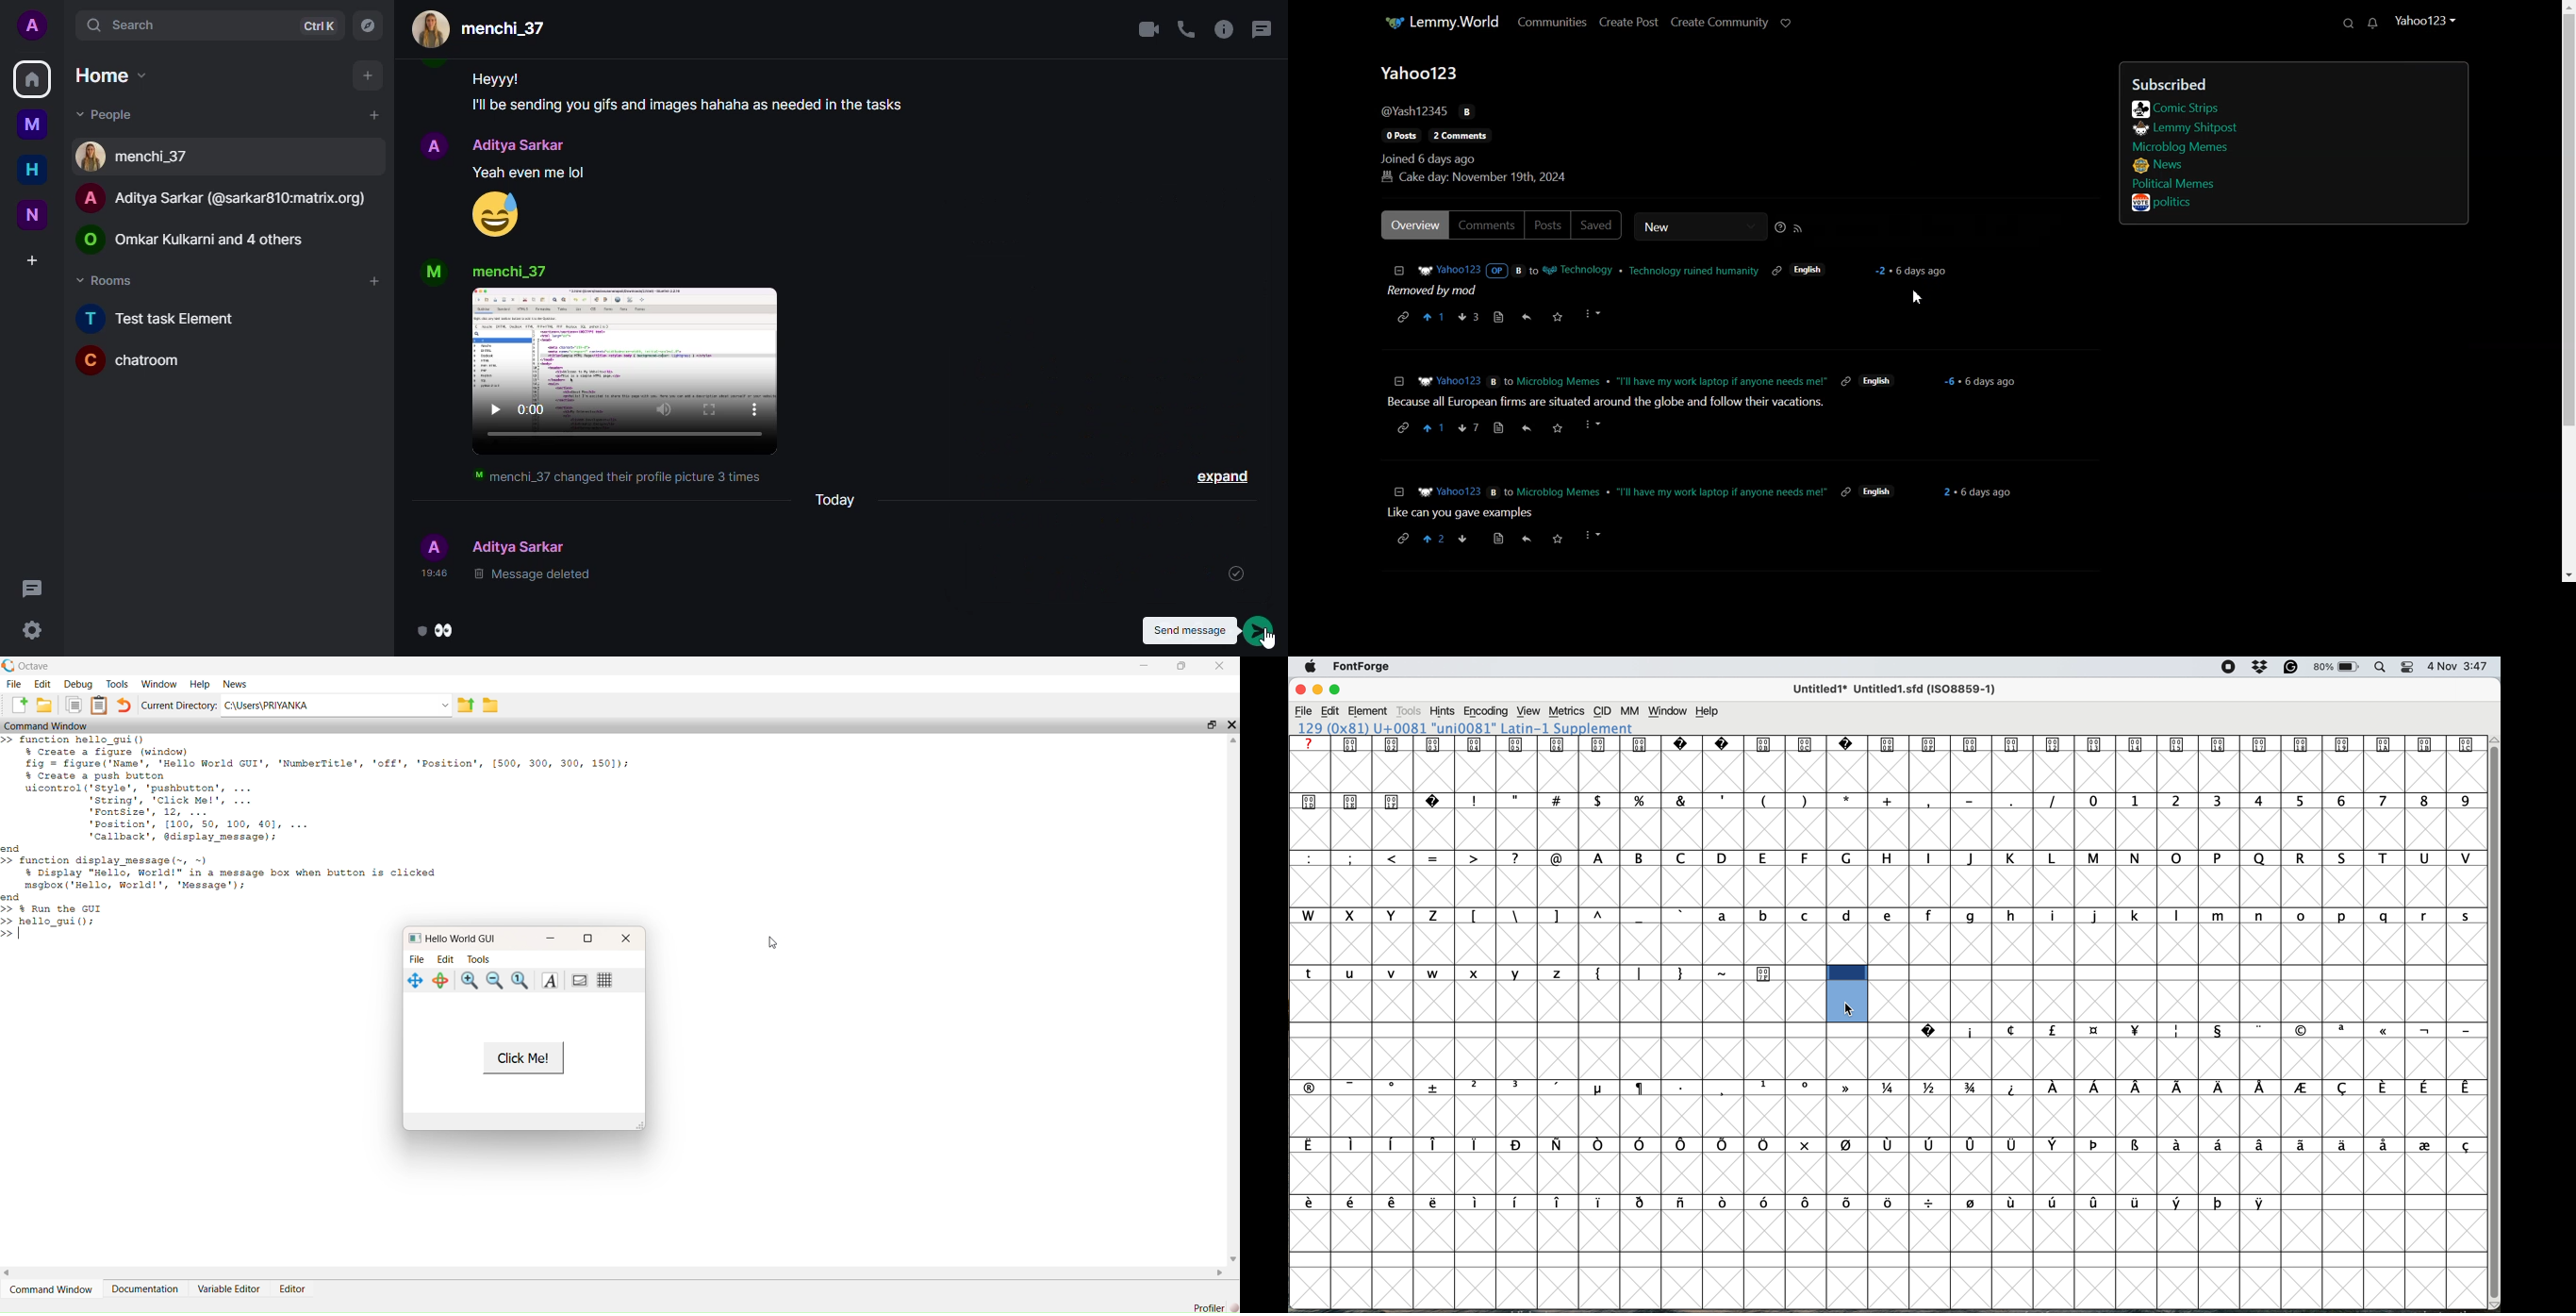 The width and height of the screenshot is (2576, 1316). I want to click on people, so click(521, 144).